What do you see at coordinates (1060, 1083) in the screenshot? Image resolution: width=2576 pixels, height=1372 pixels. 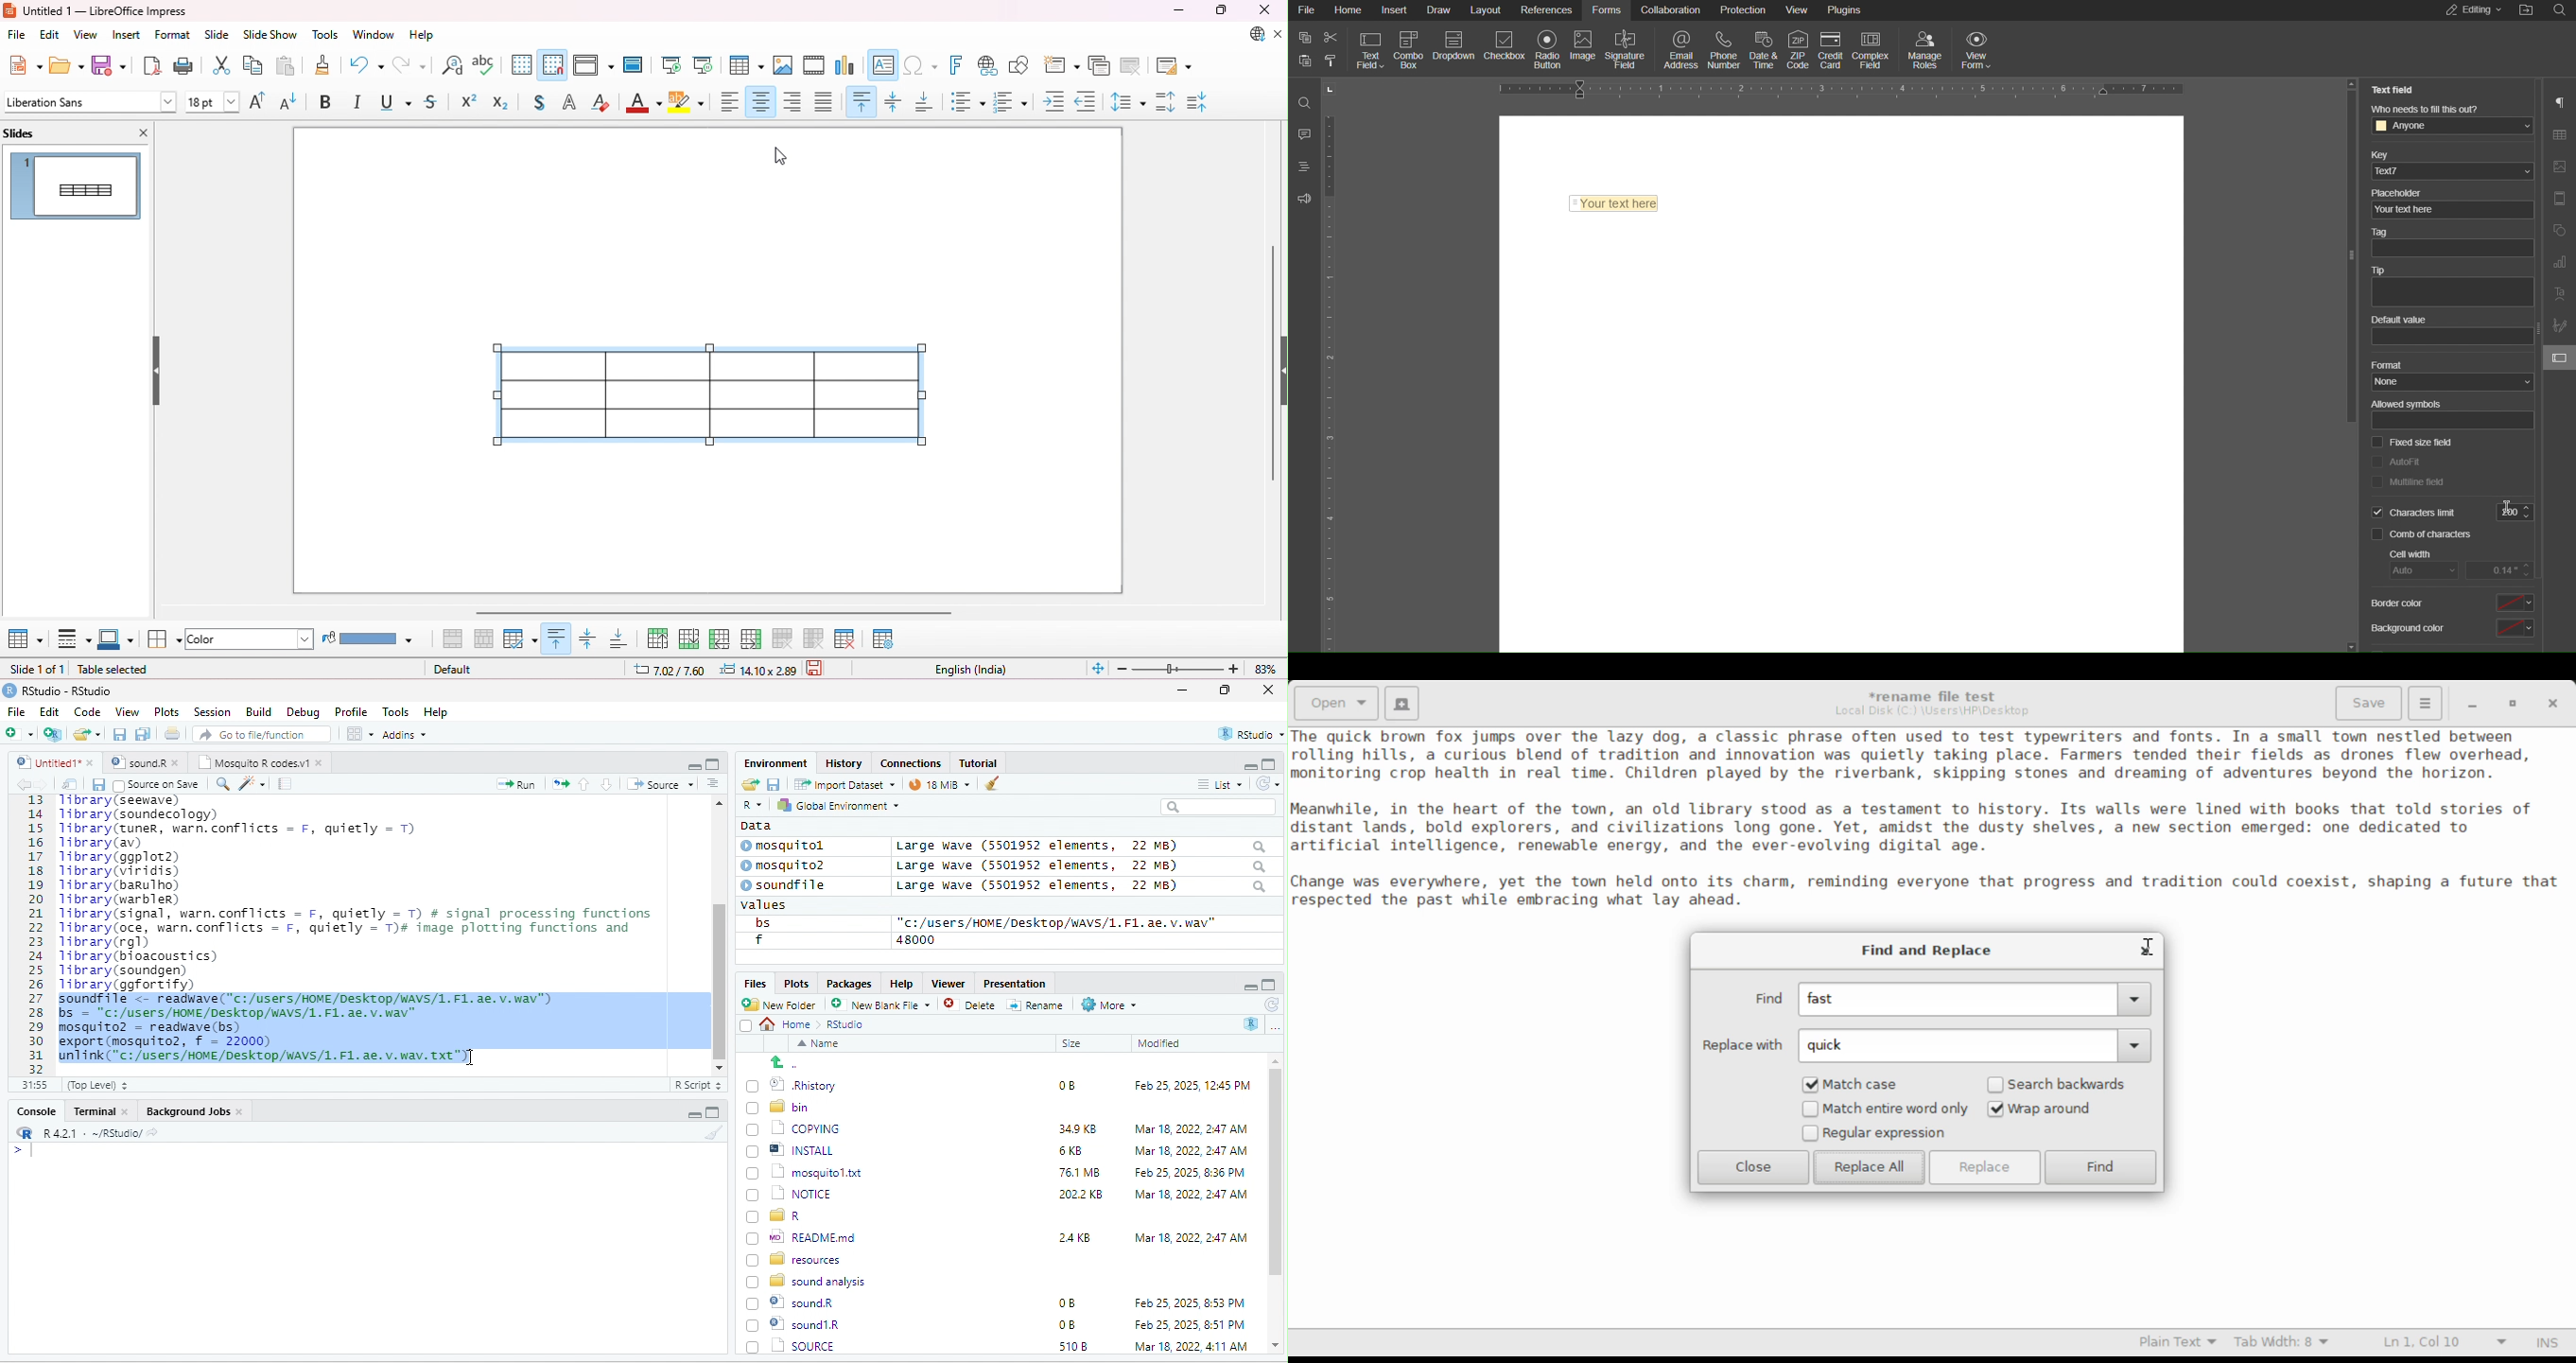 I see `0B` at bounding box center [1060, 1083].